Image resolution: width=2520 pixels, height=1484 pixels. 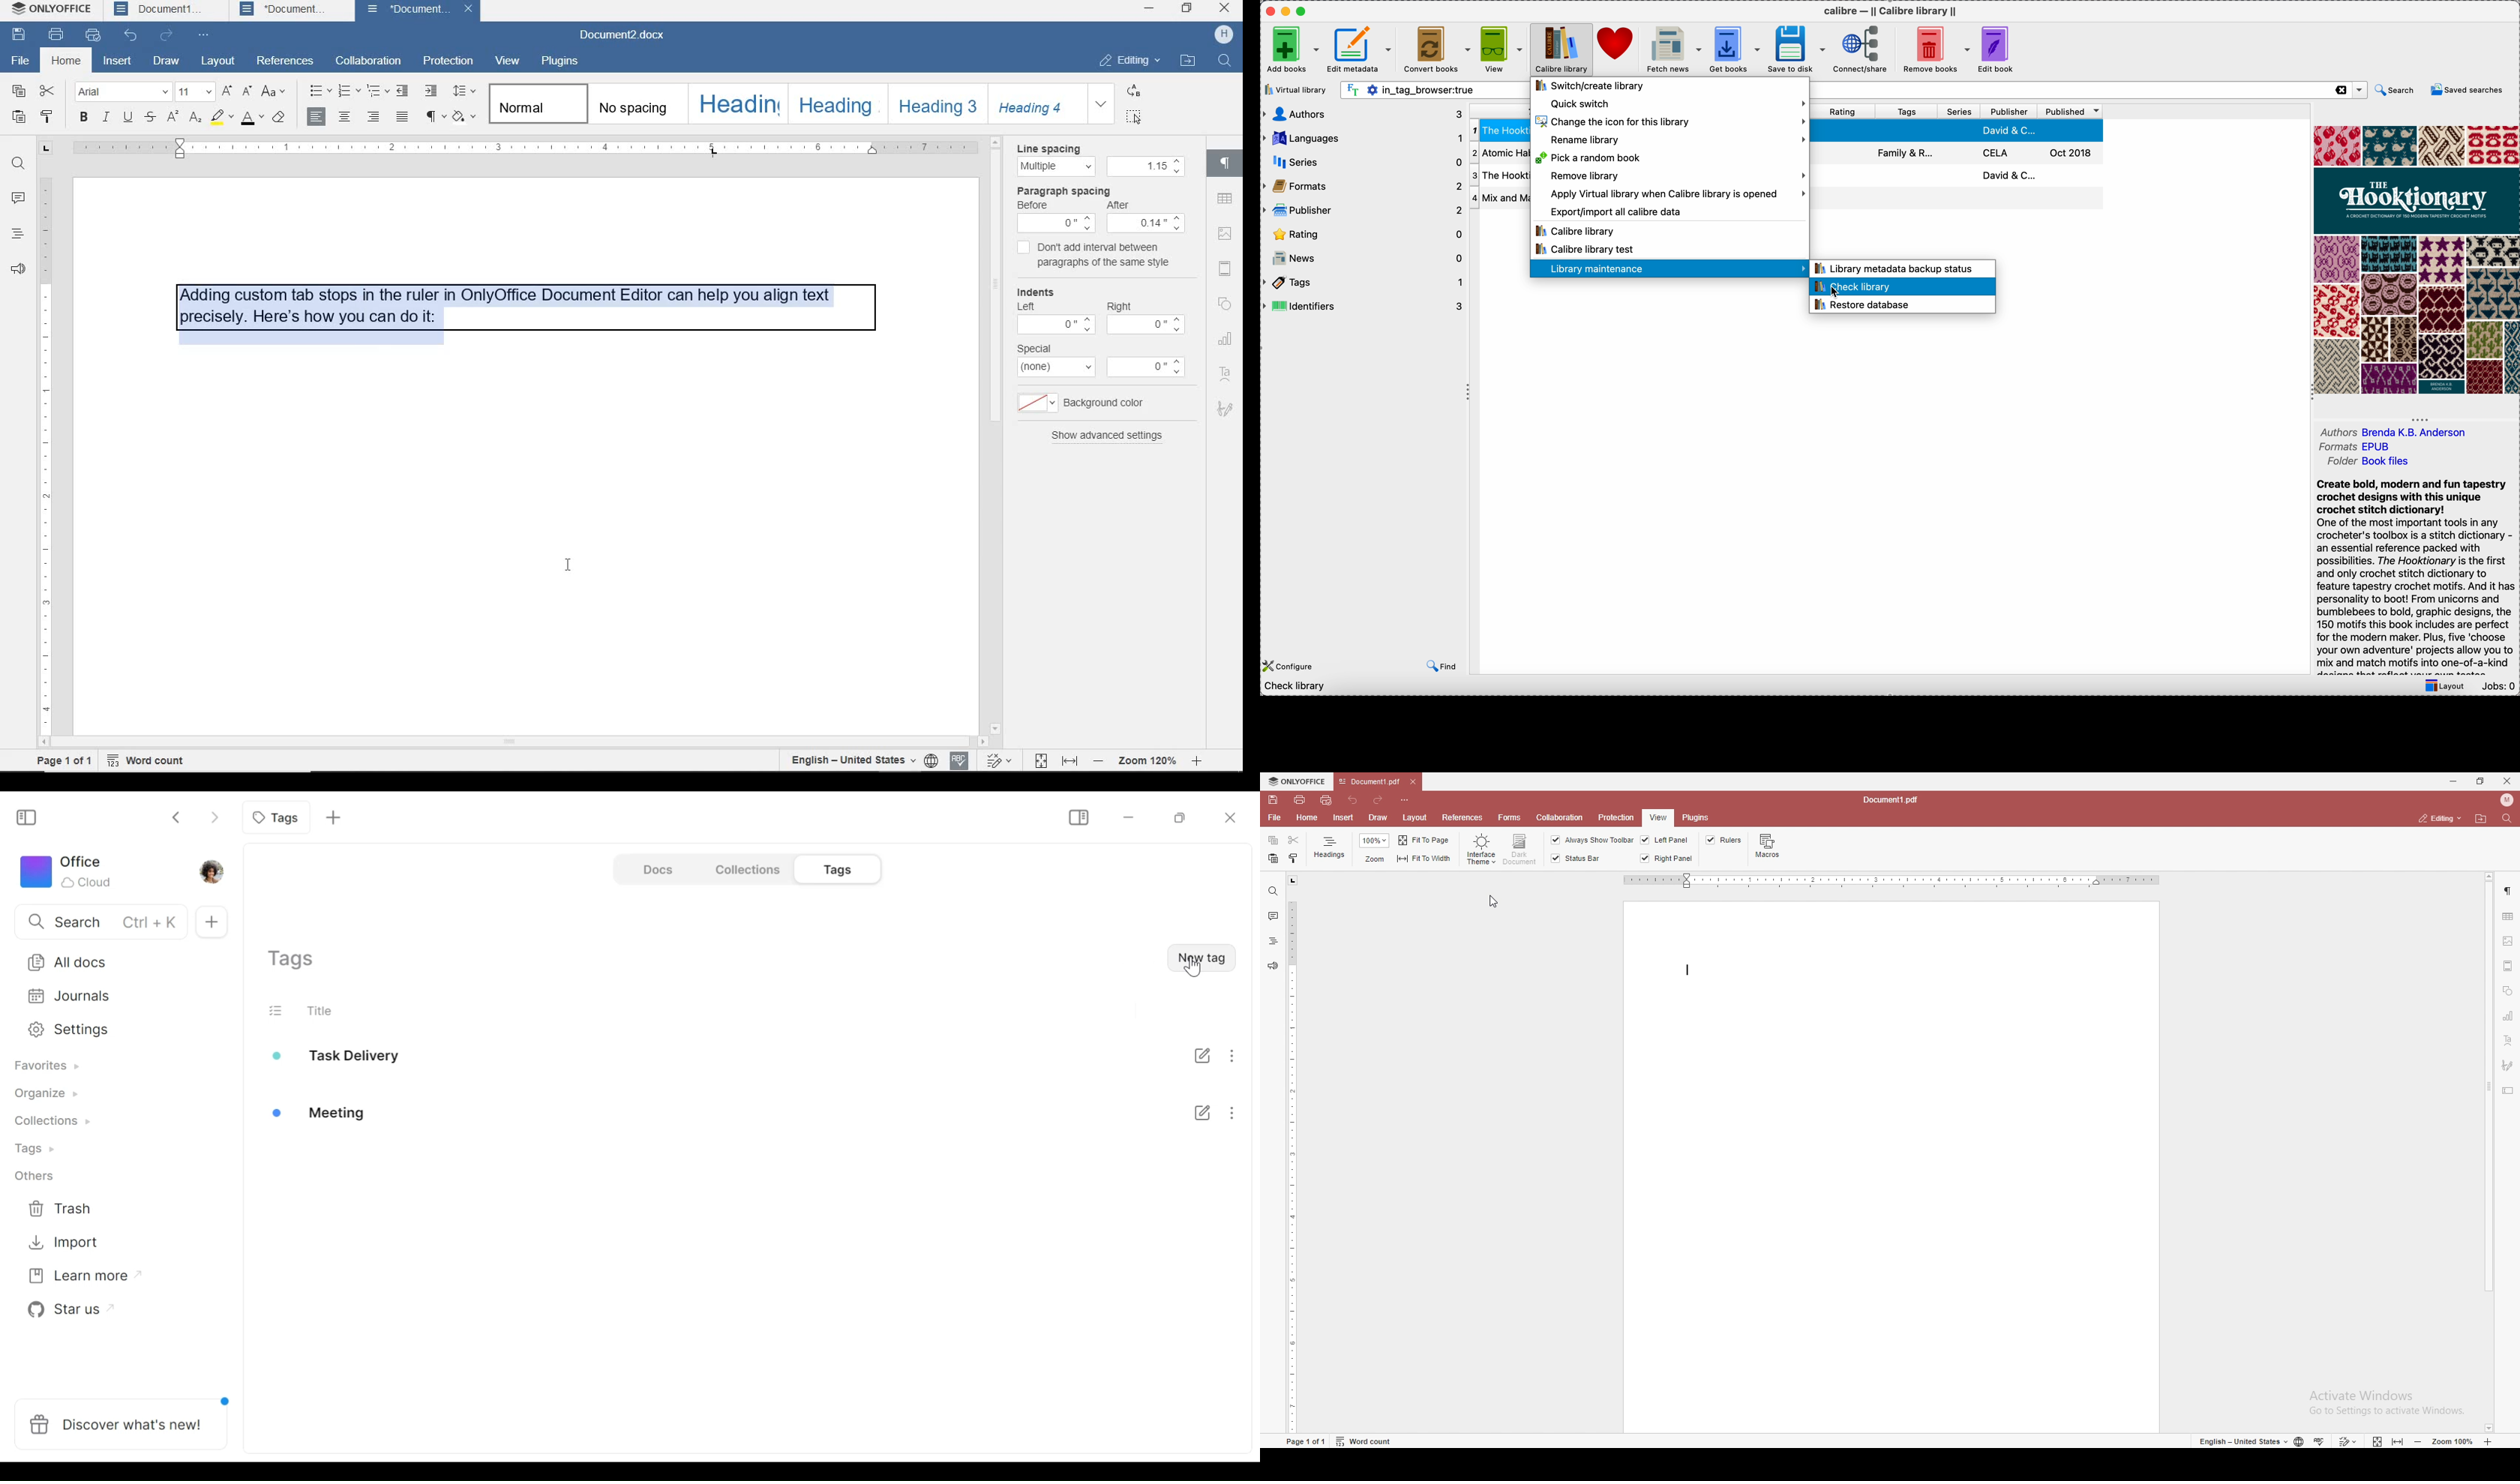 What do you see at coordinates (2467, 90) in the screenshot?
I see `saved searches` at bounding box center [2467, 90].